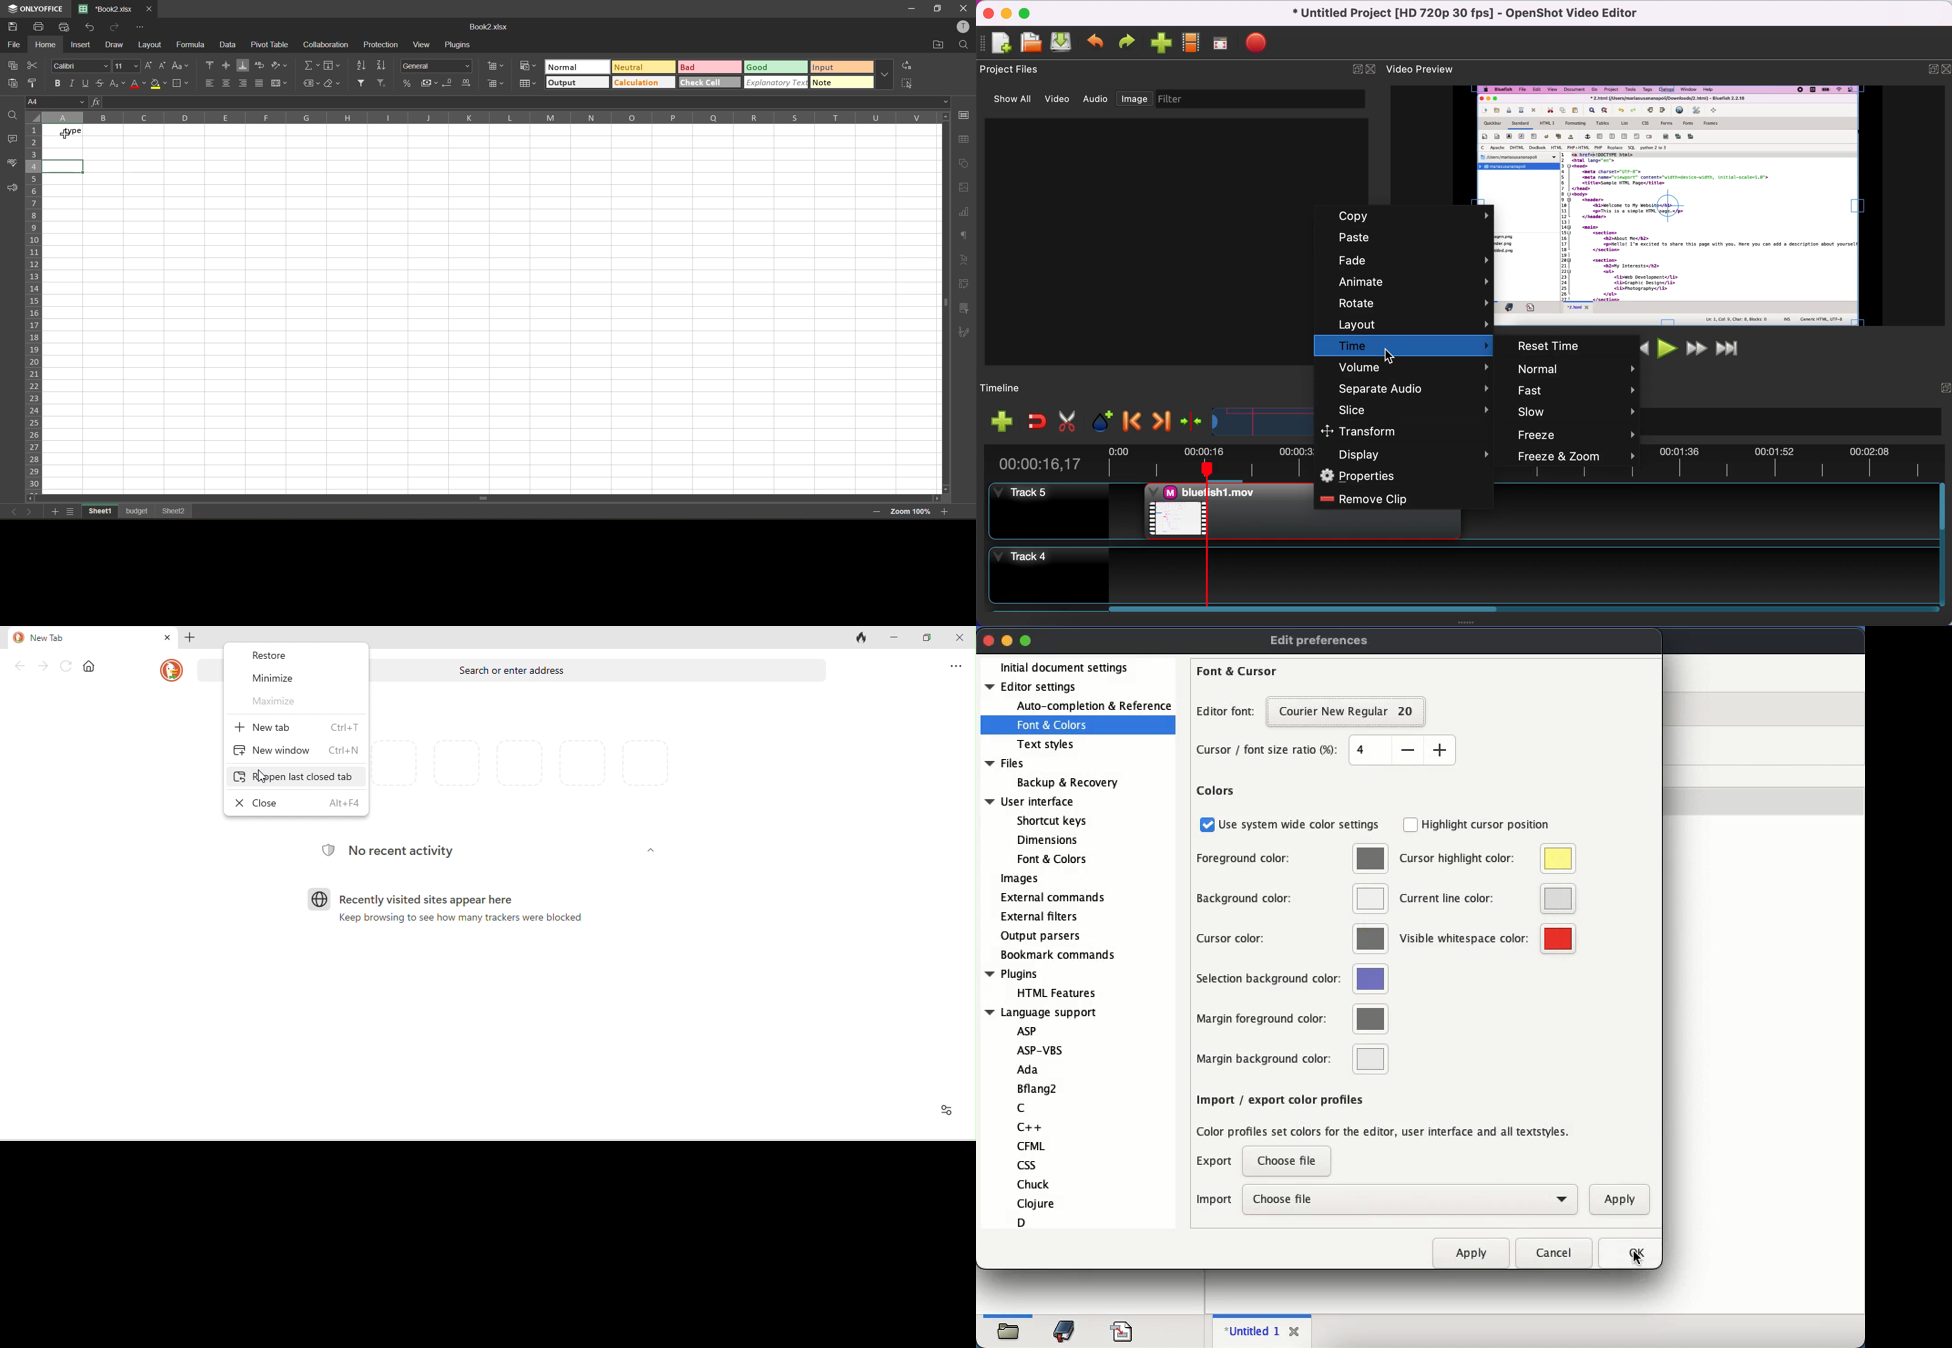 Image resolution: width=1960 pixels, height=1372 pixels. Describe the element at coordinates (332, 84) in the screenshot. I see `clear` at that location.